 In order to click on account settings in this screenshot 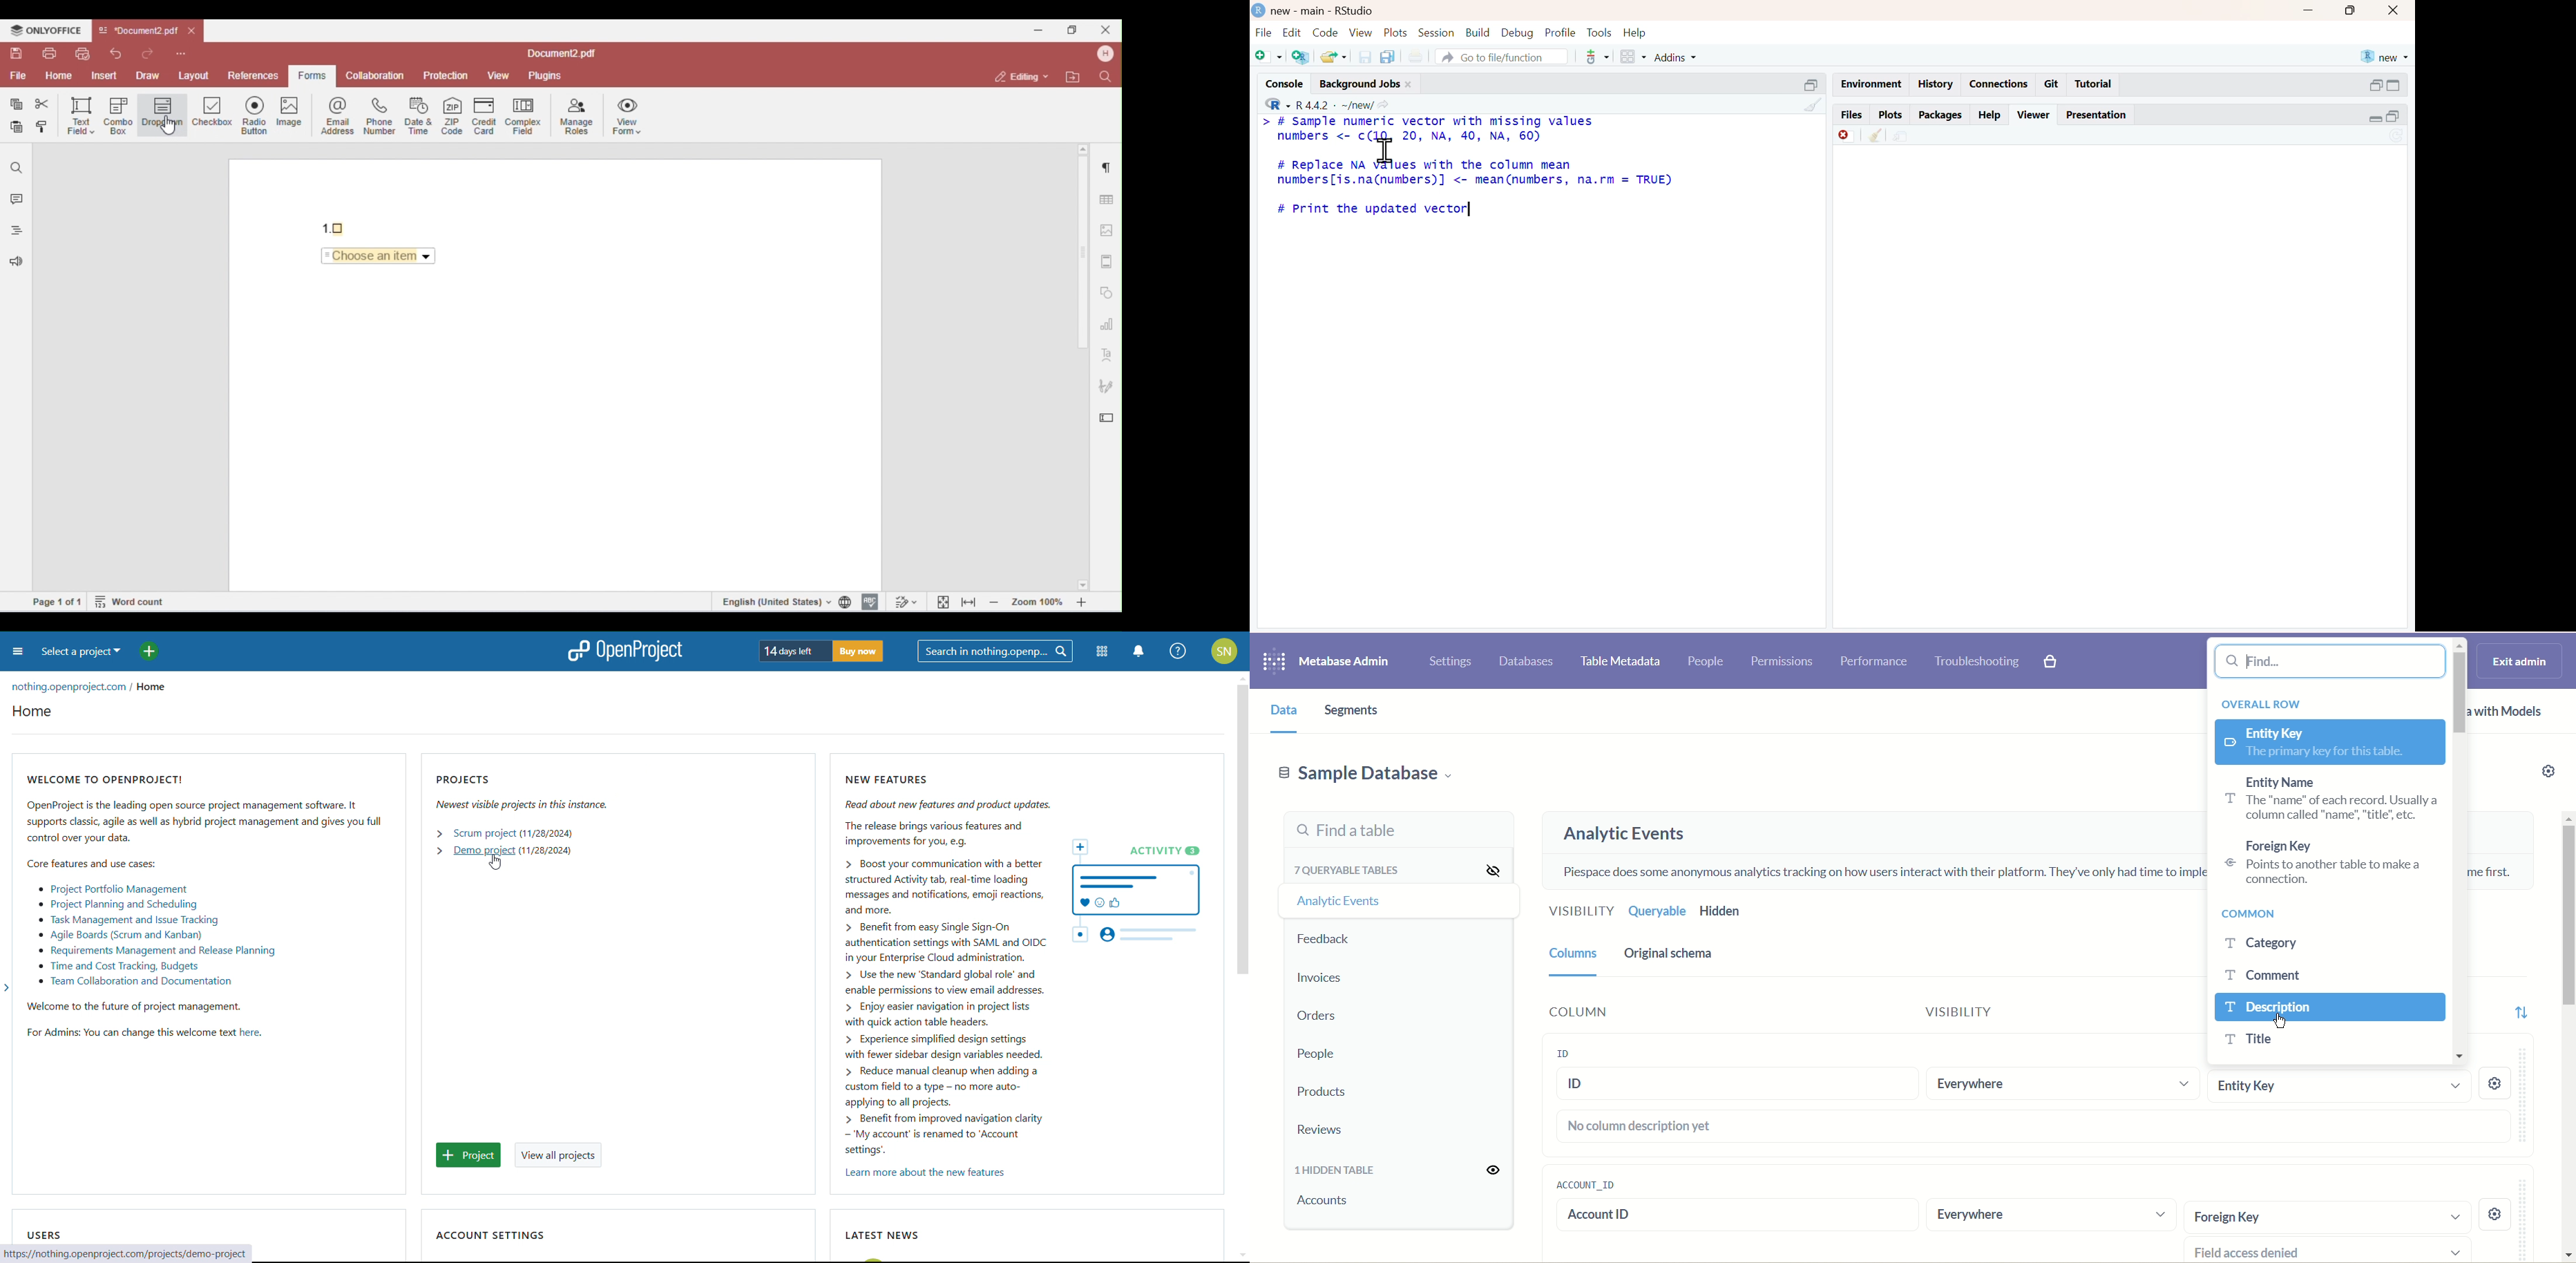, I will do `click(489, 1236)`.